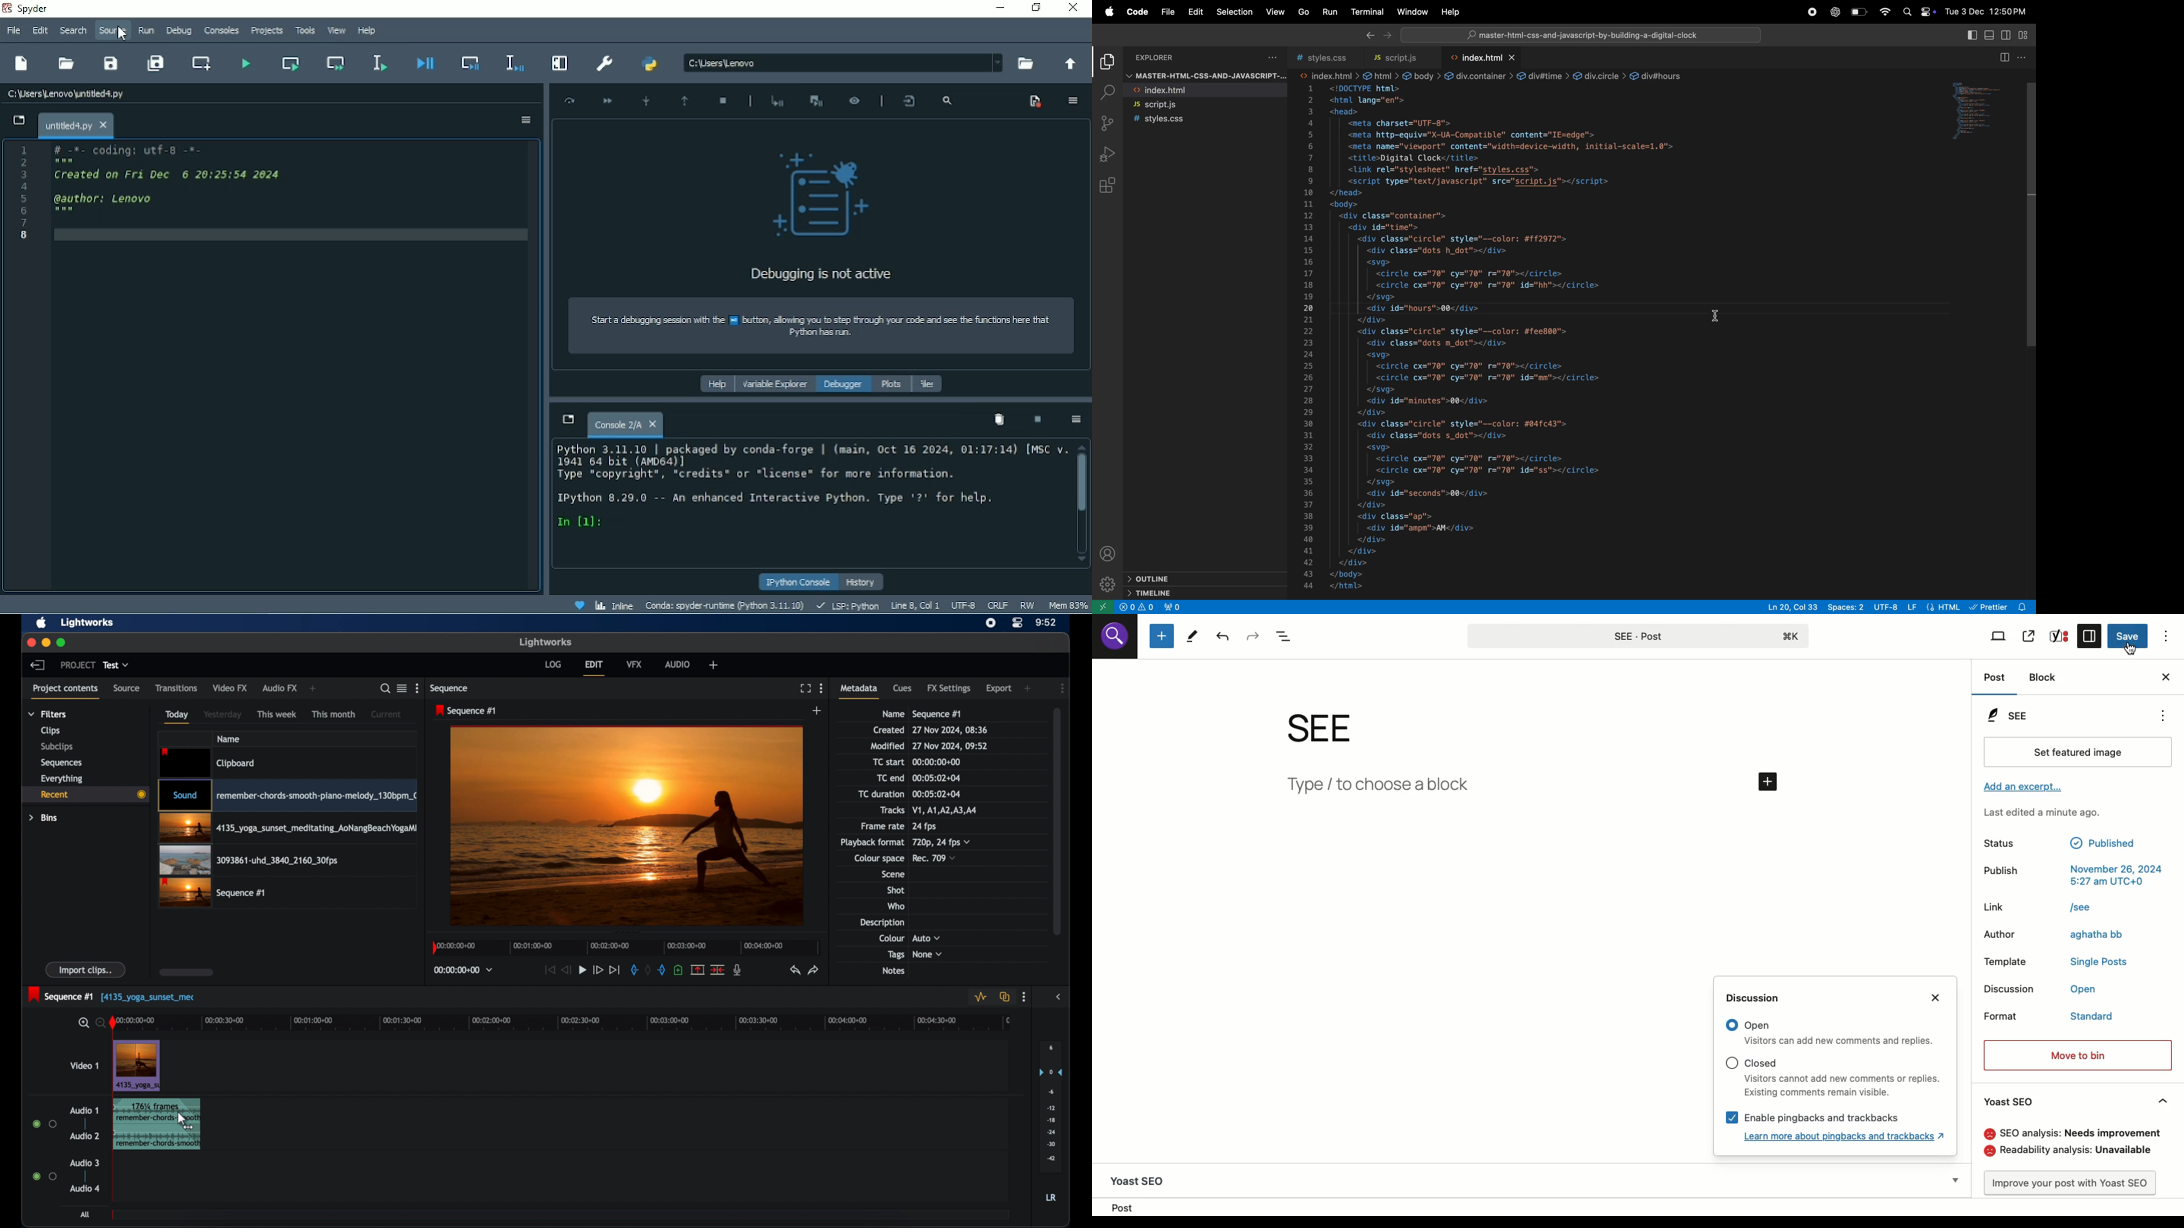  I want to click on tc duration, so click(881, 794).